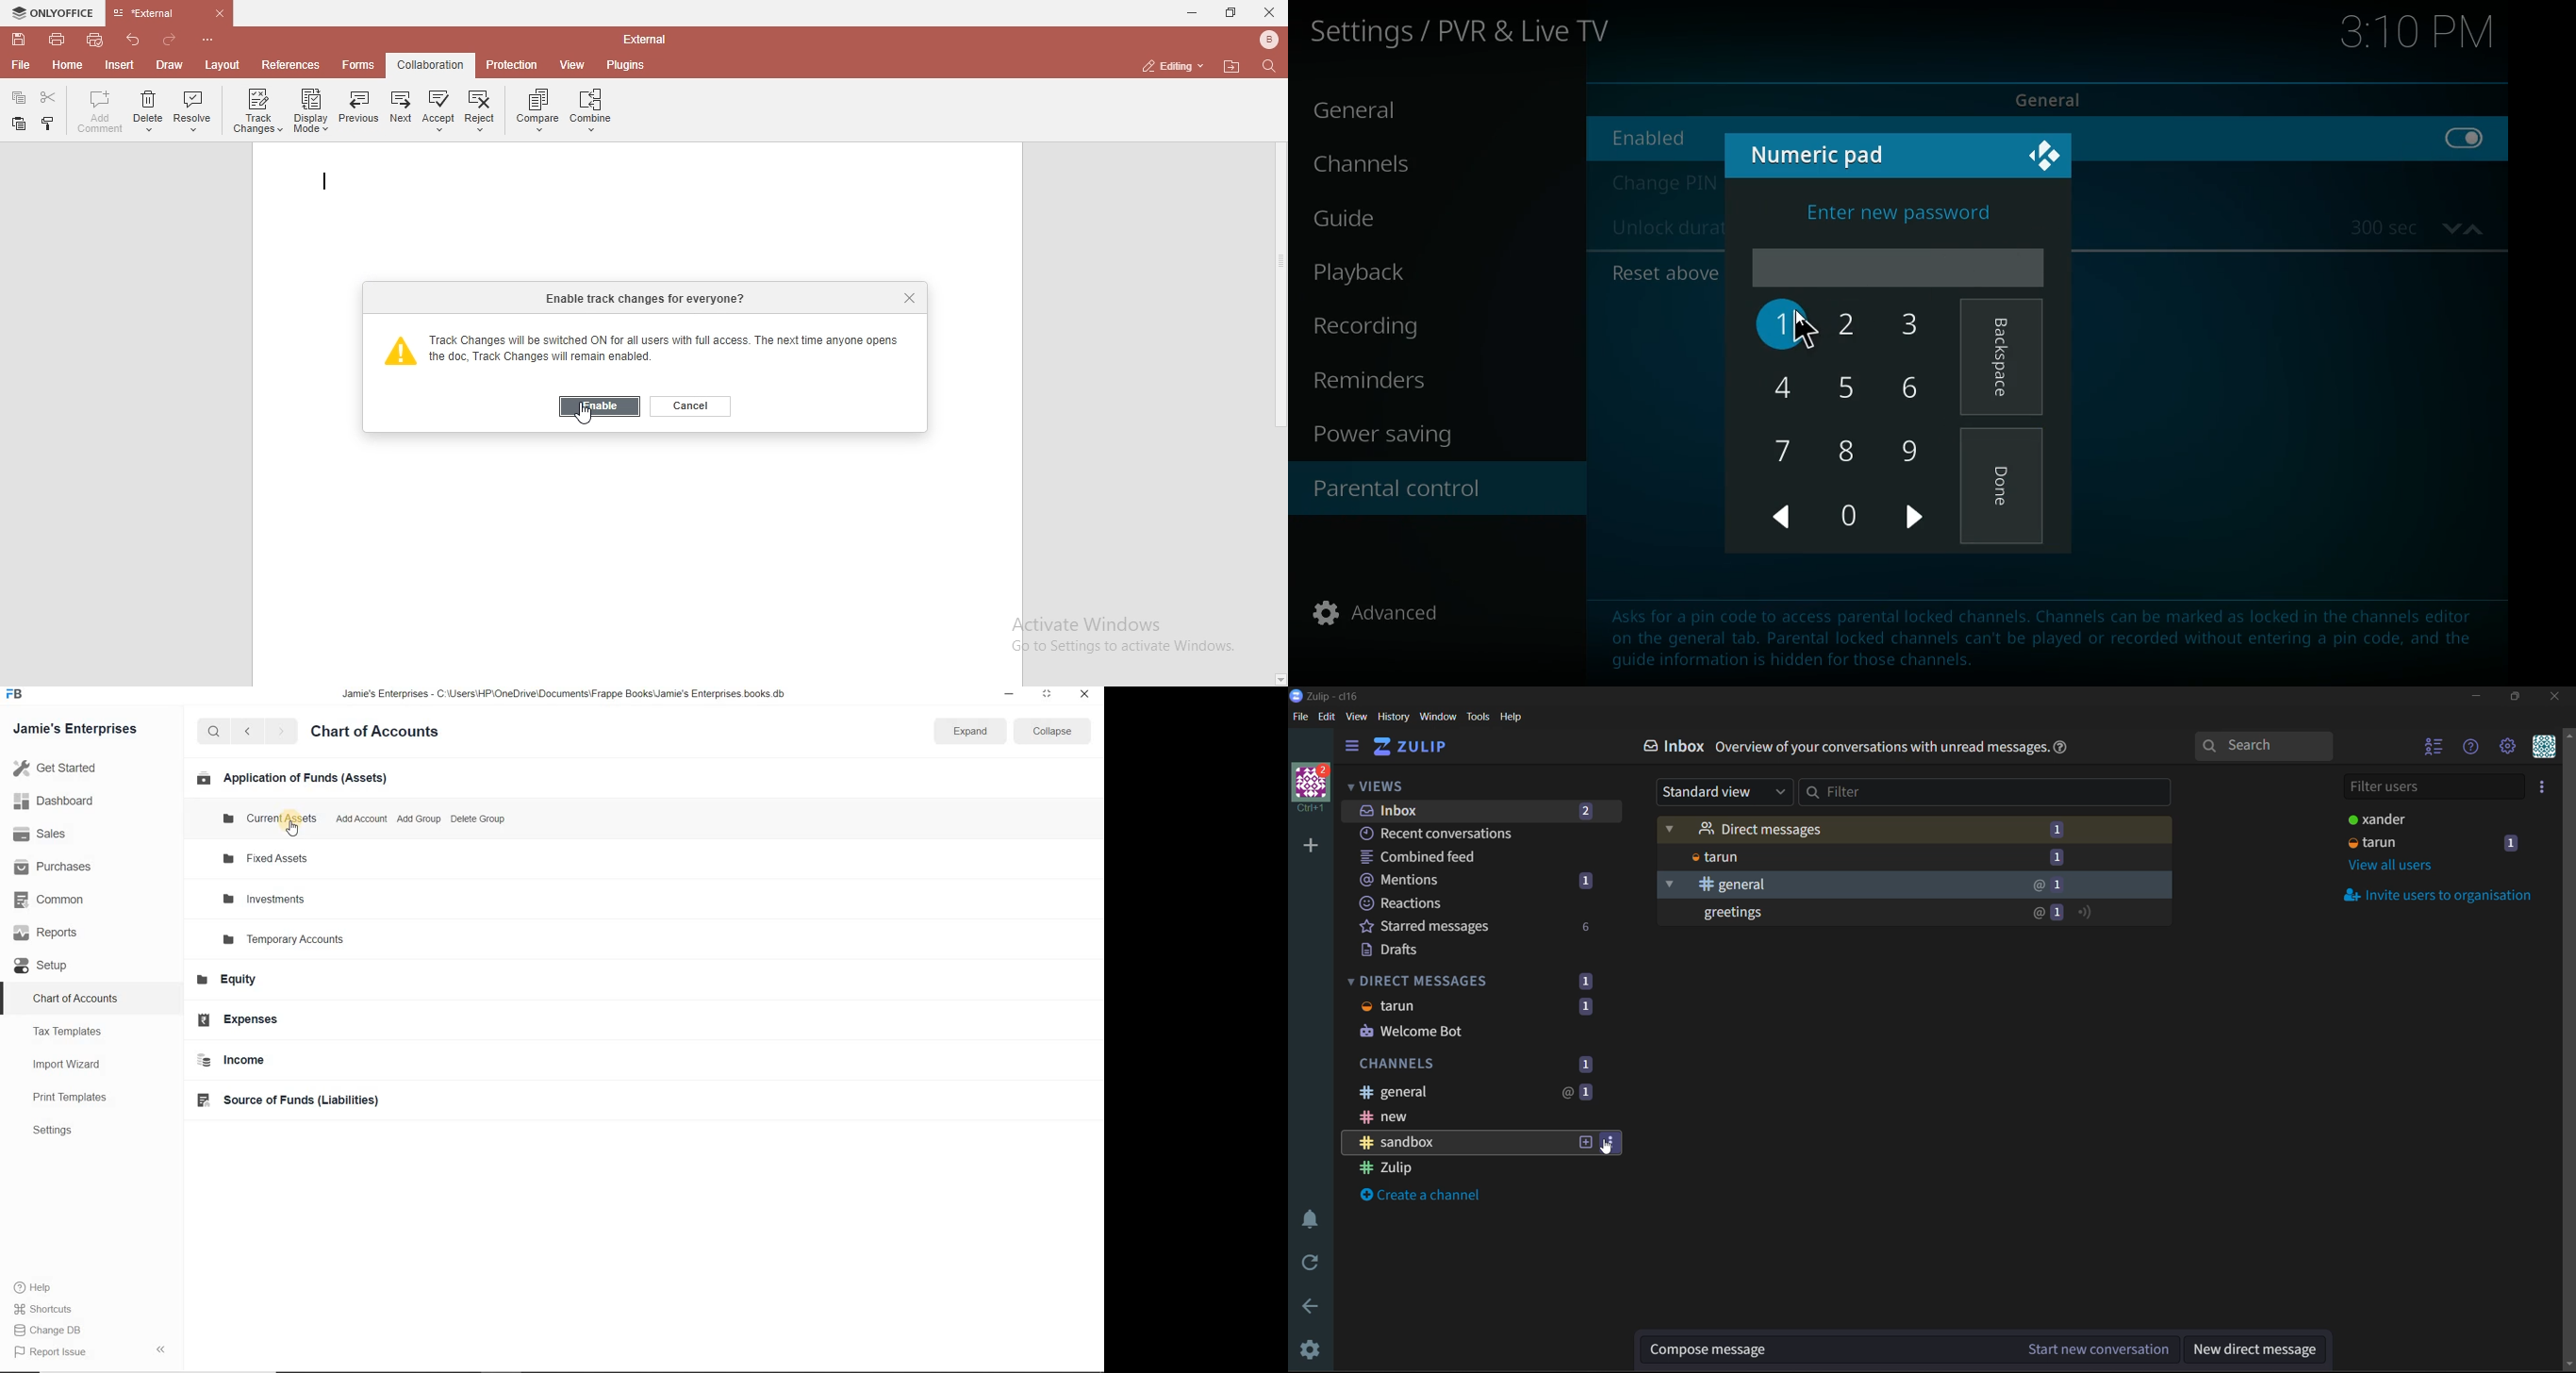 This screenshot has width=2576, height=1400. I want to click on numeric pad, so click(1826, 154).